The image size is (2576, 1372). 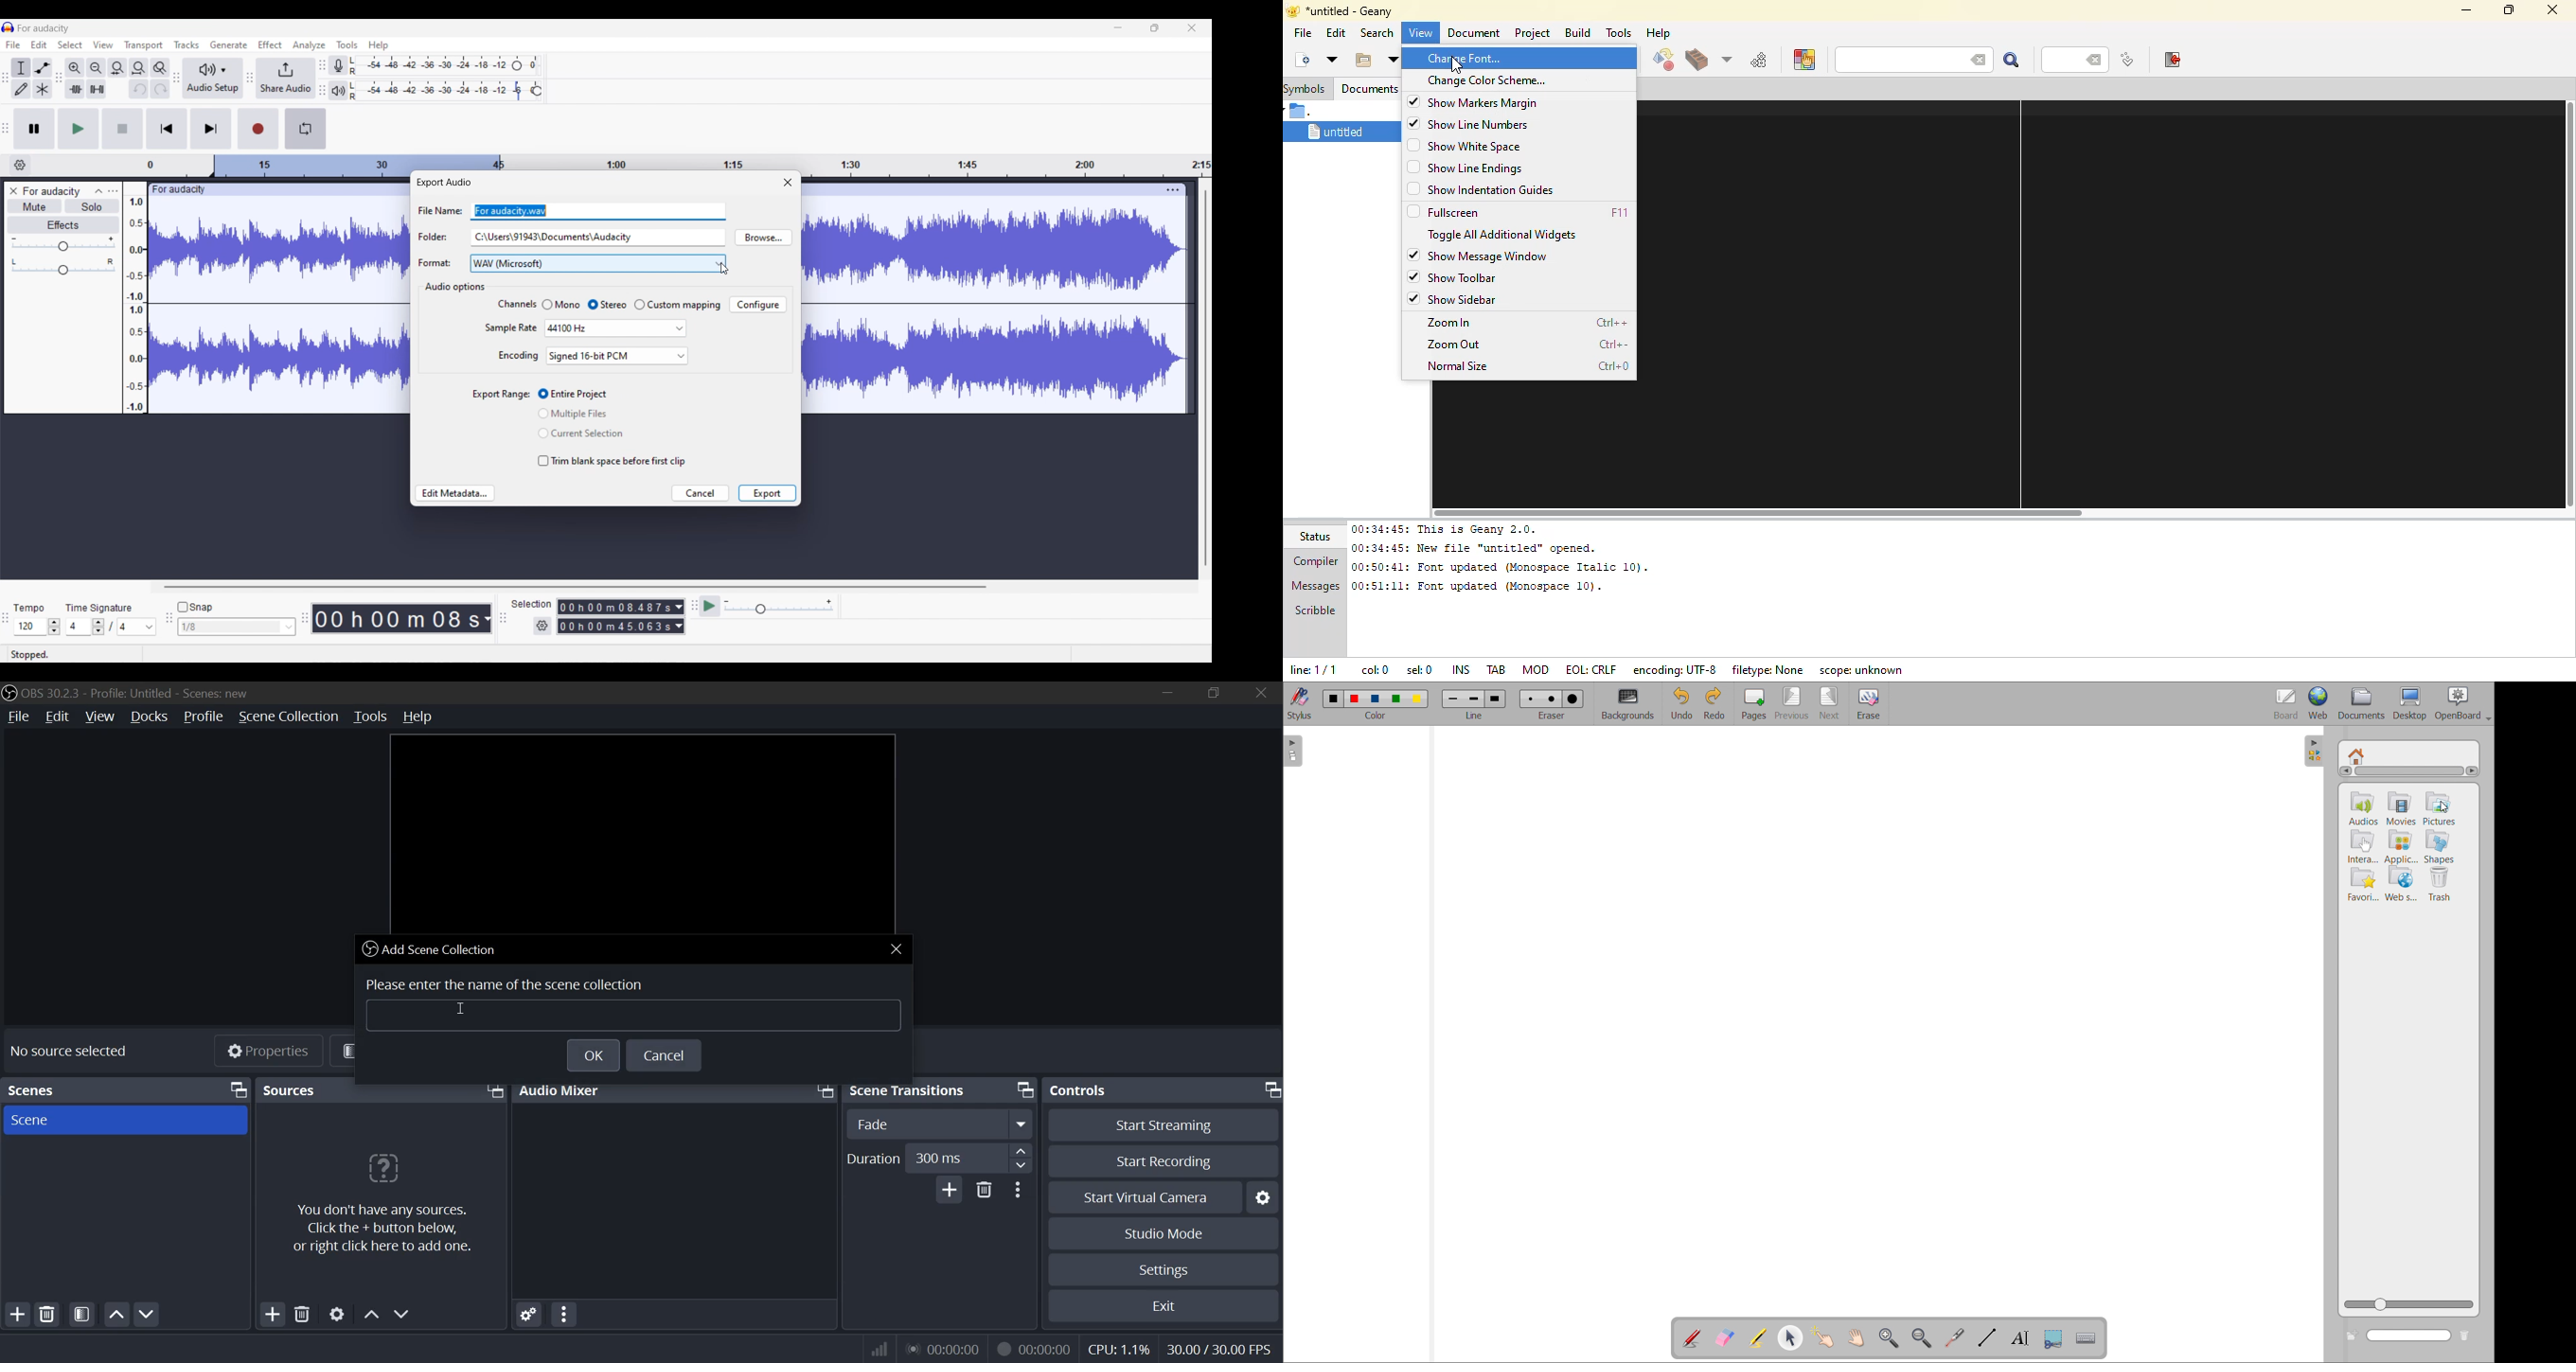 What do you see at coordinates (293, 1090) in the screenshot?
I see `Sources` at bounding box center [293, 1090].